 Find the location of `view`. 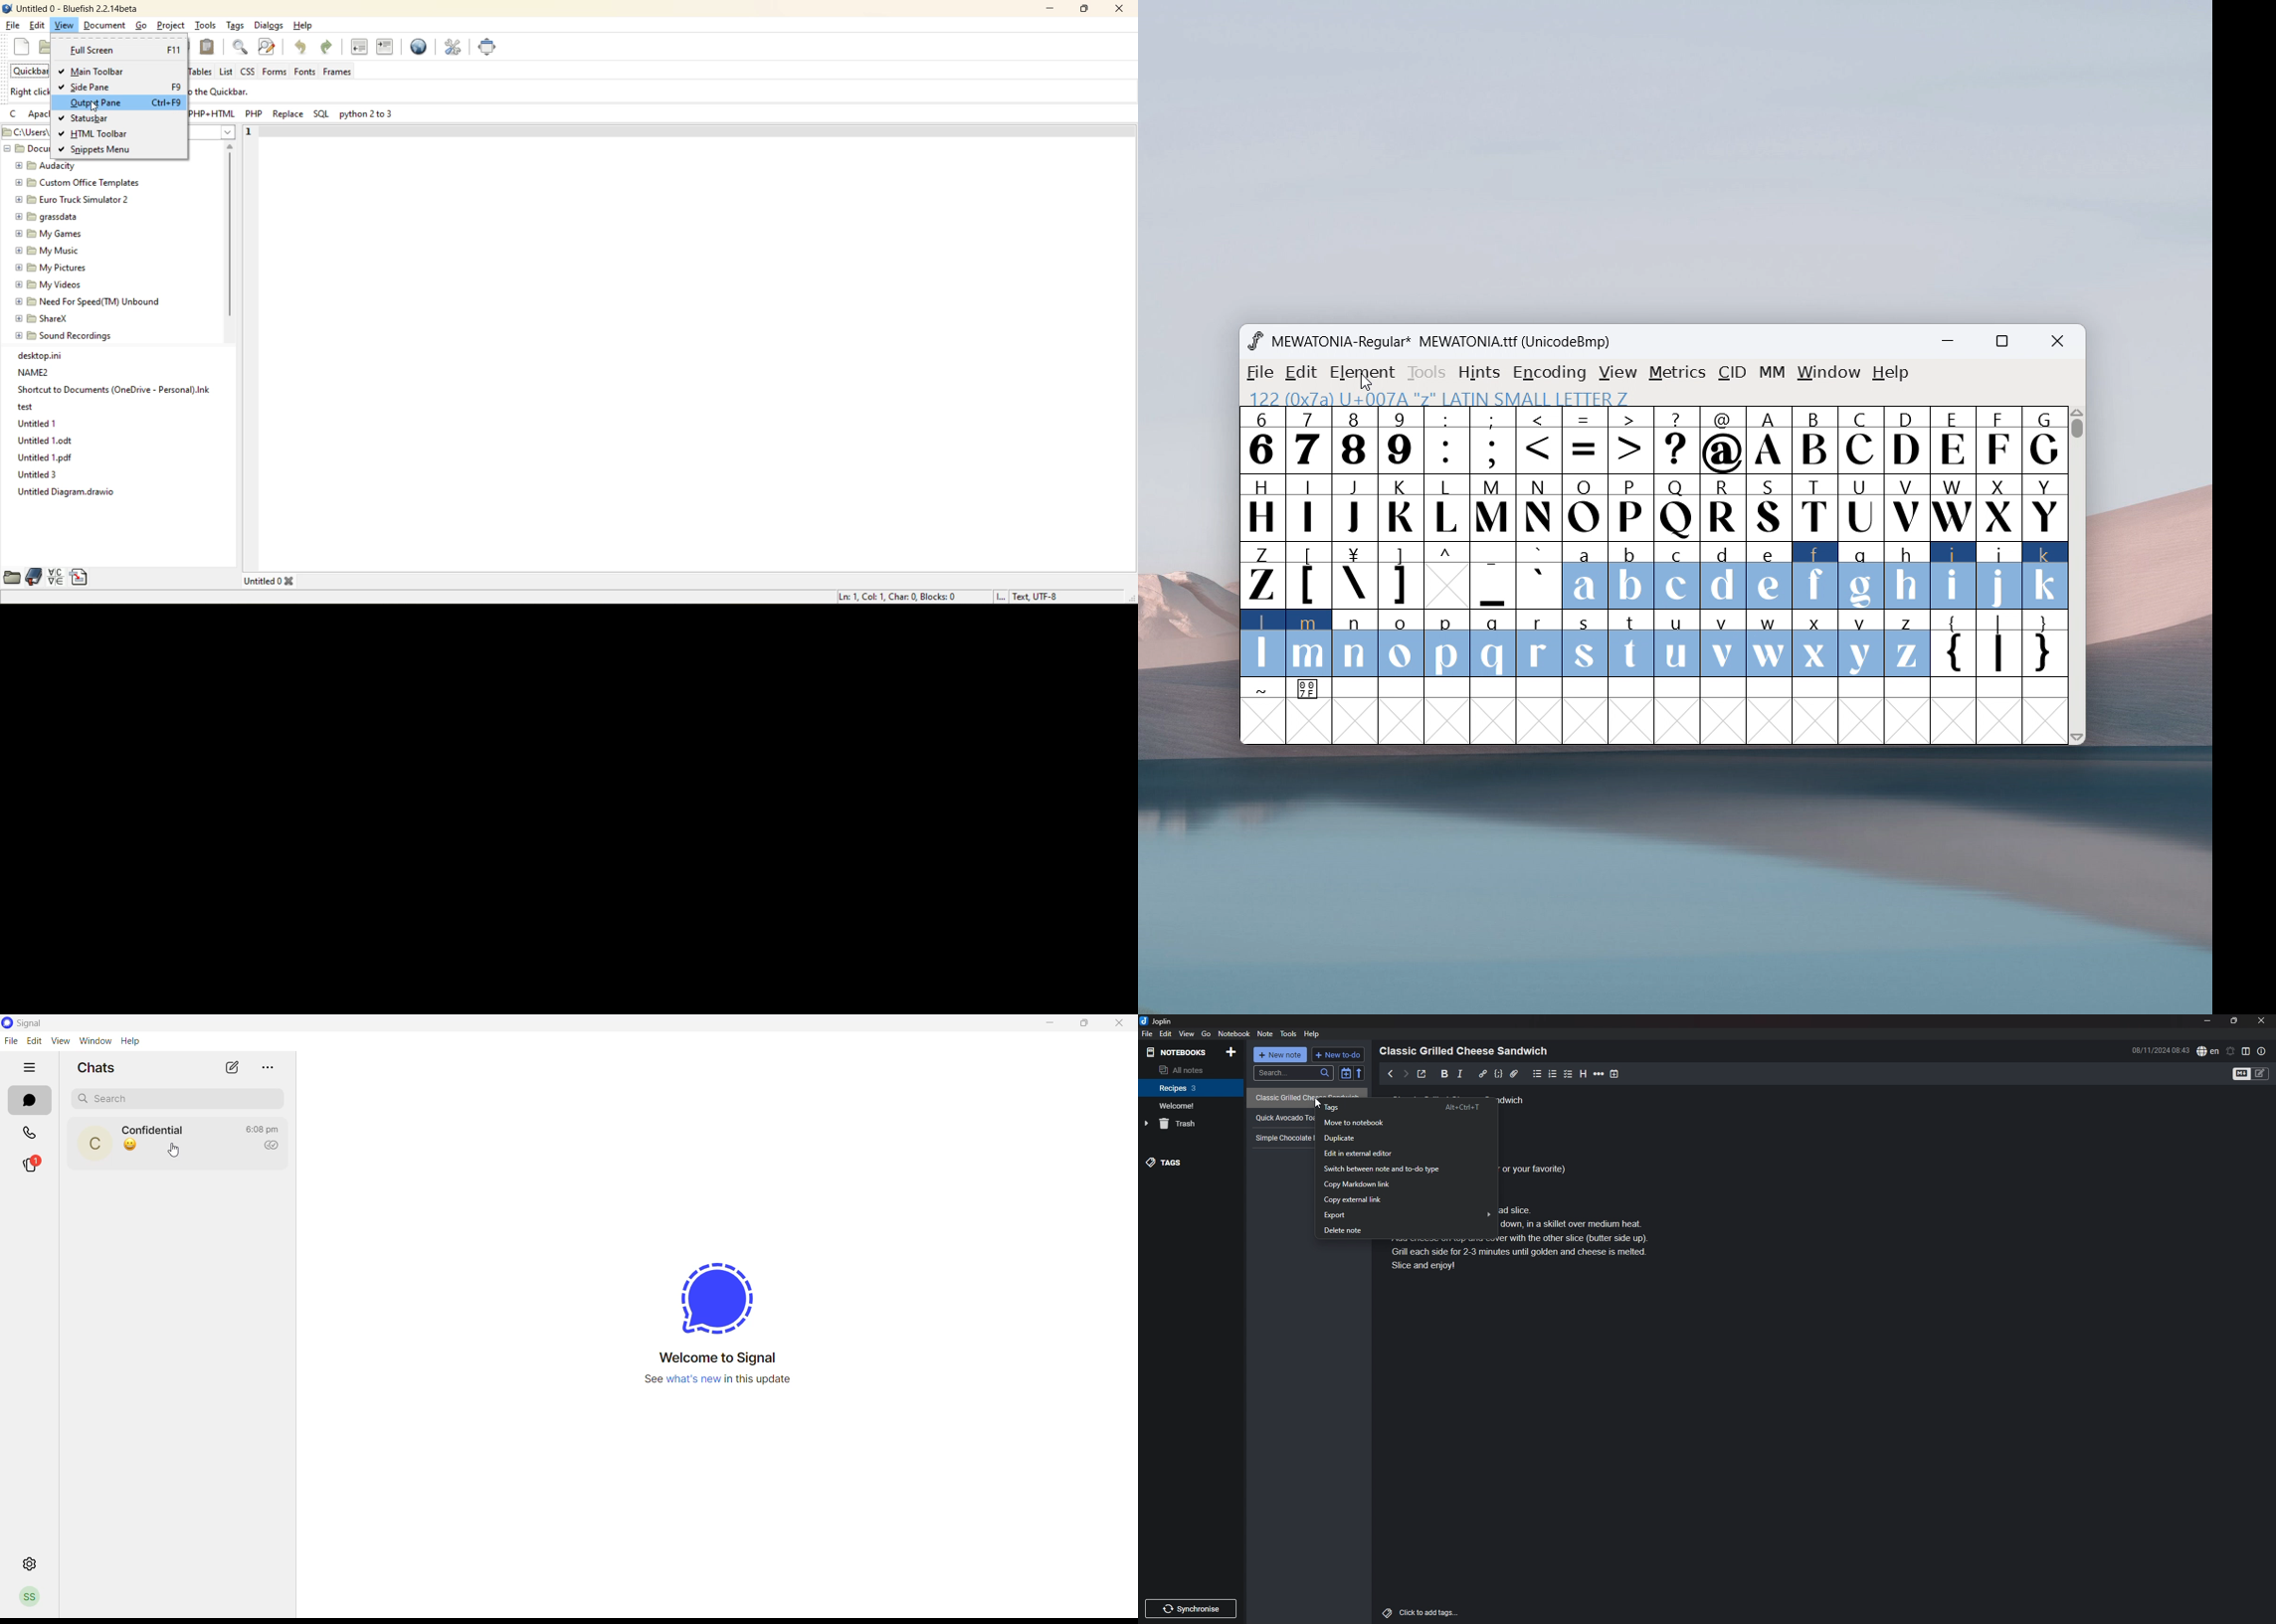

view is located at coordinates (1186, 1034).